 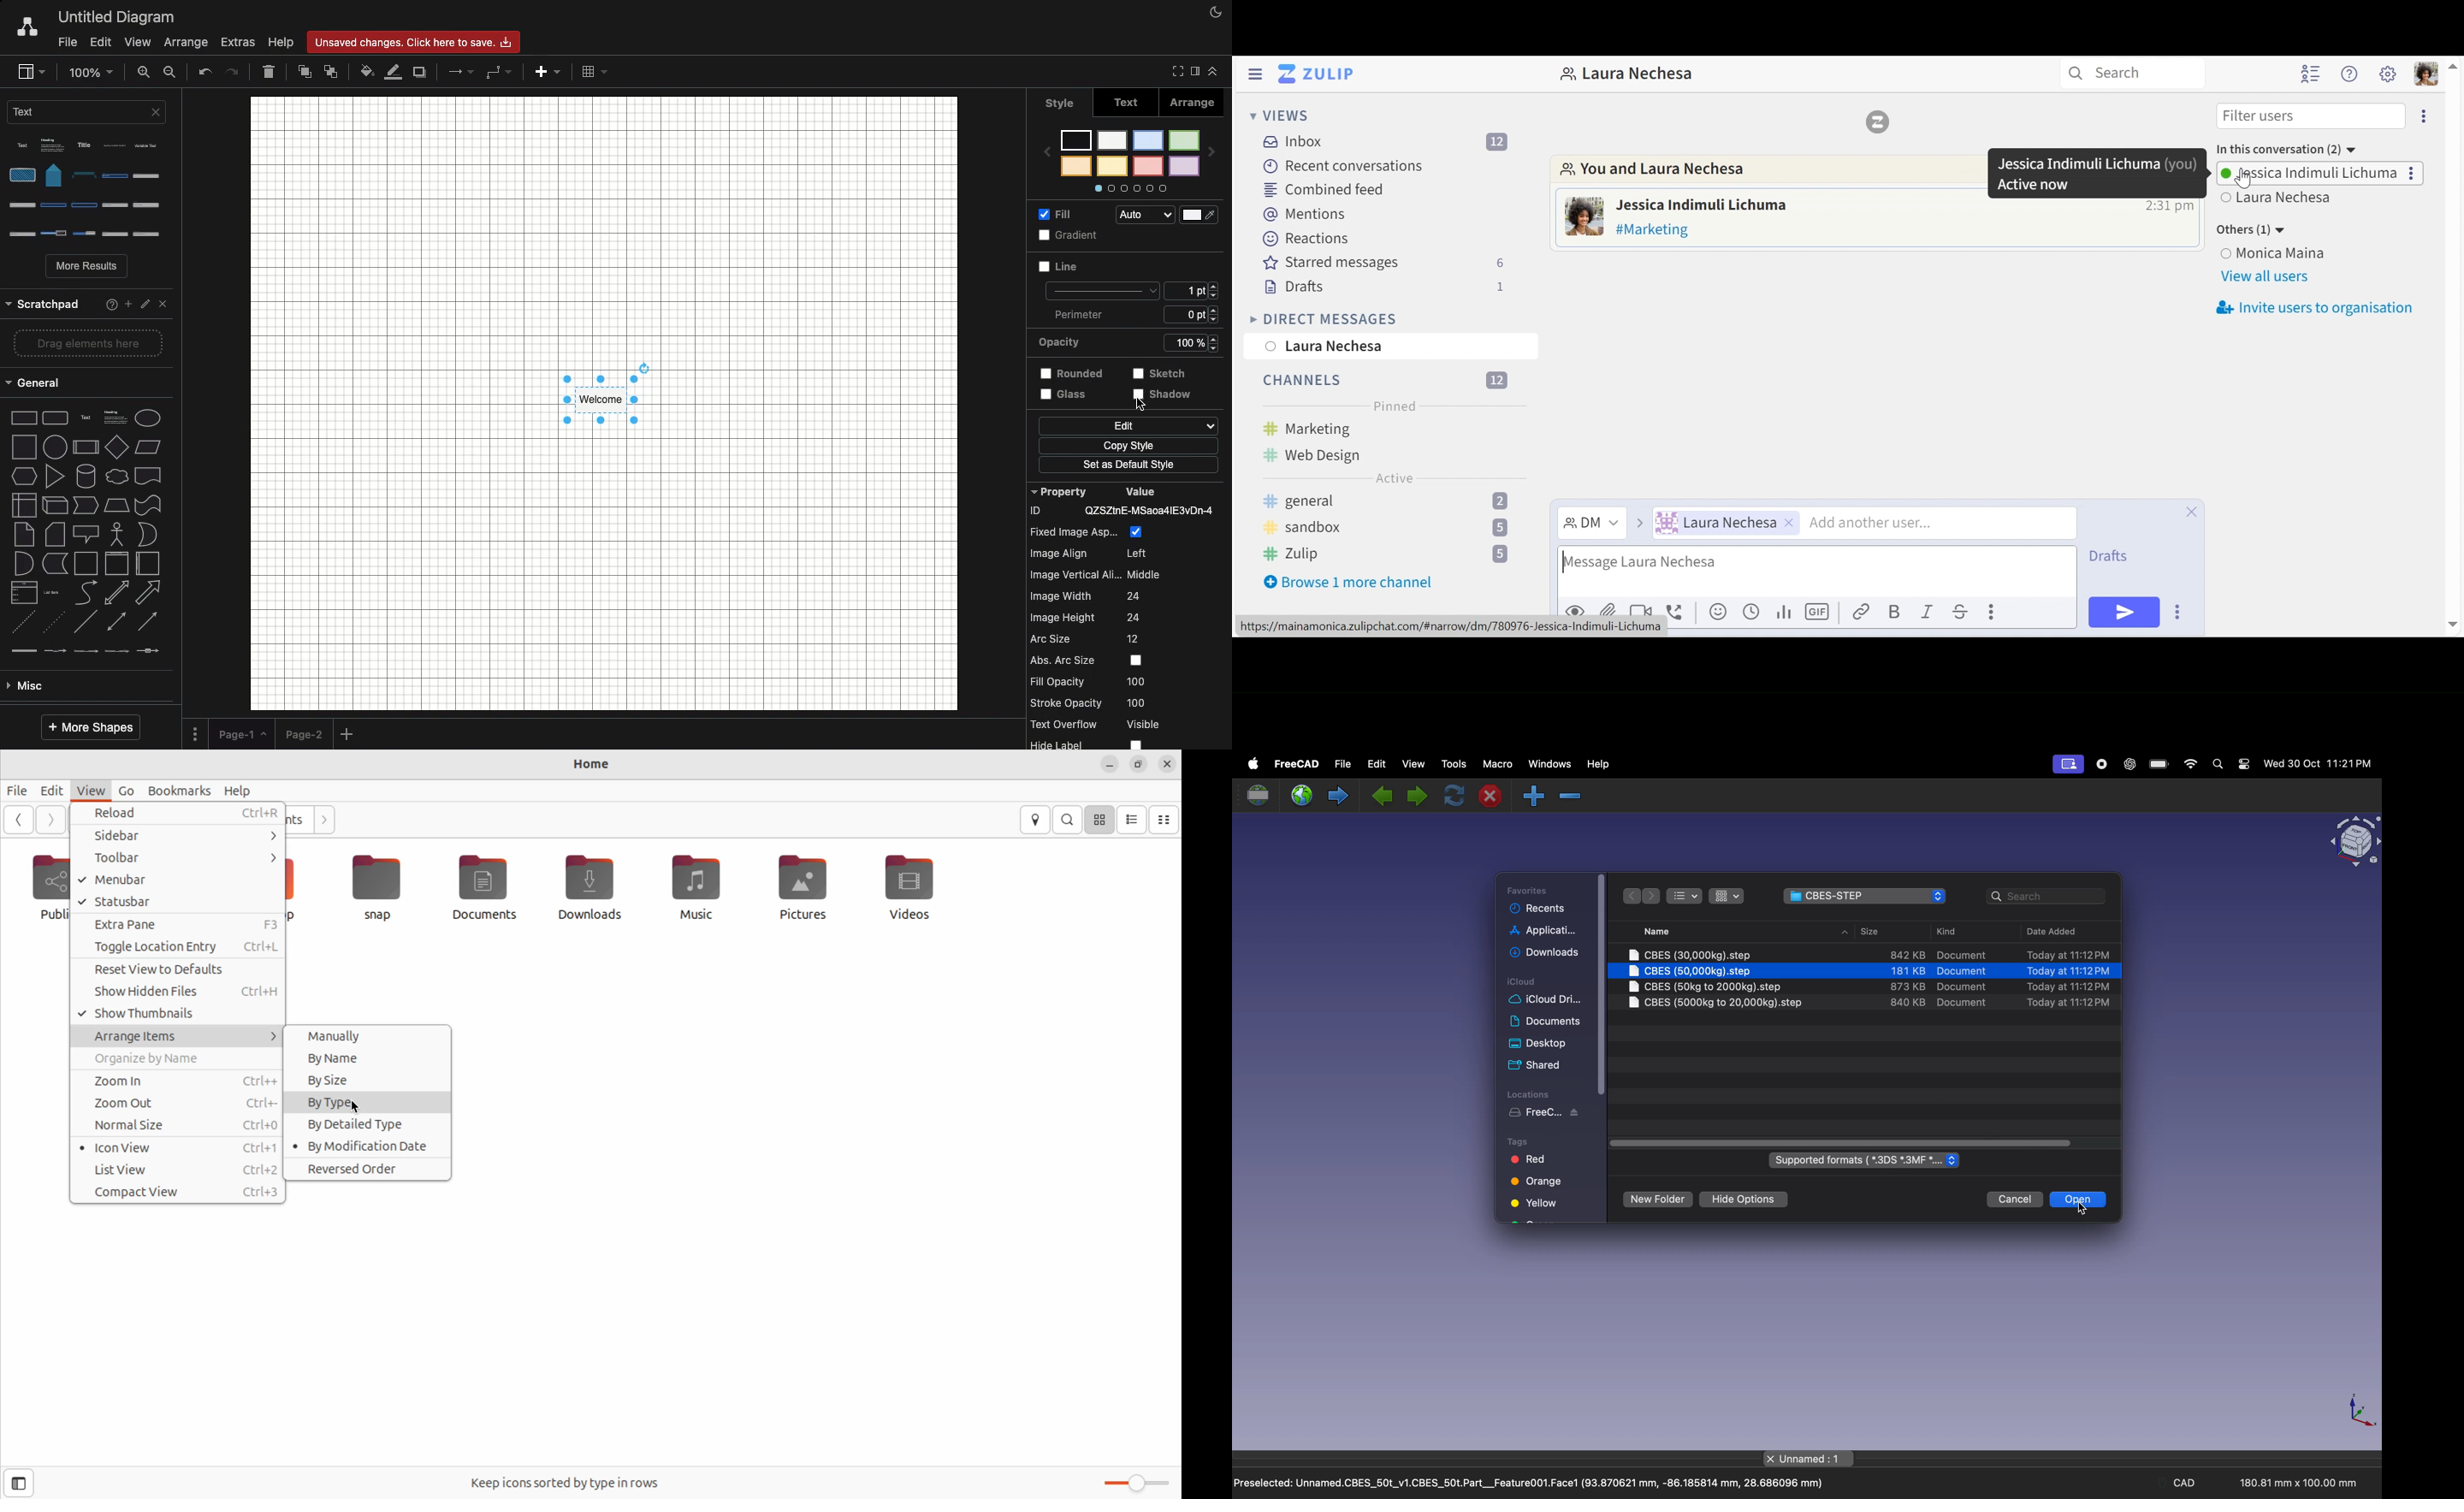 What do you see at coordinates (117, 18) in the screenshot?
I see `Untitled` at bounding box center [117, 18].